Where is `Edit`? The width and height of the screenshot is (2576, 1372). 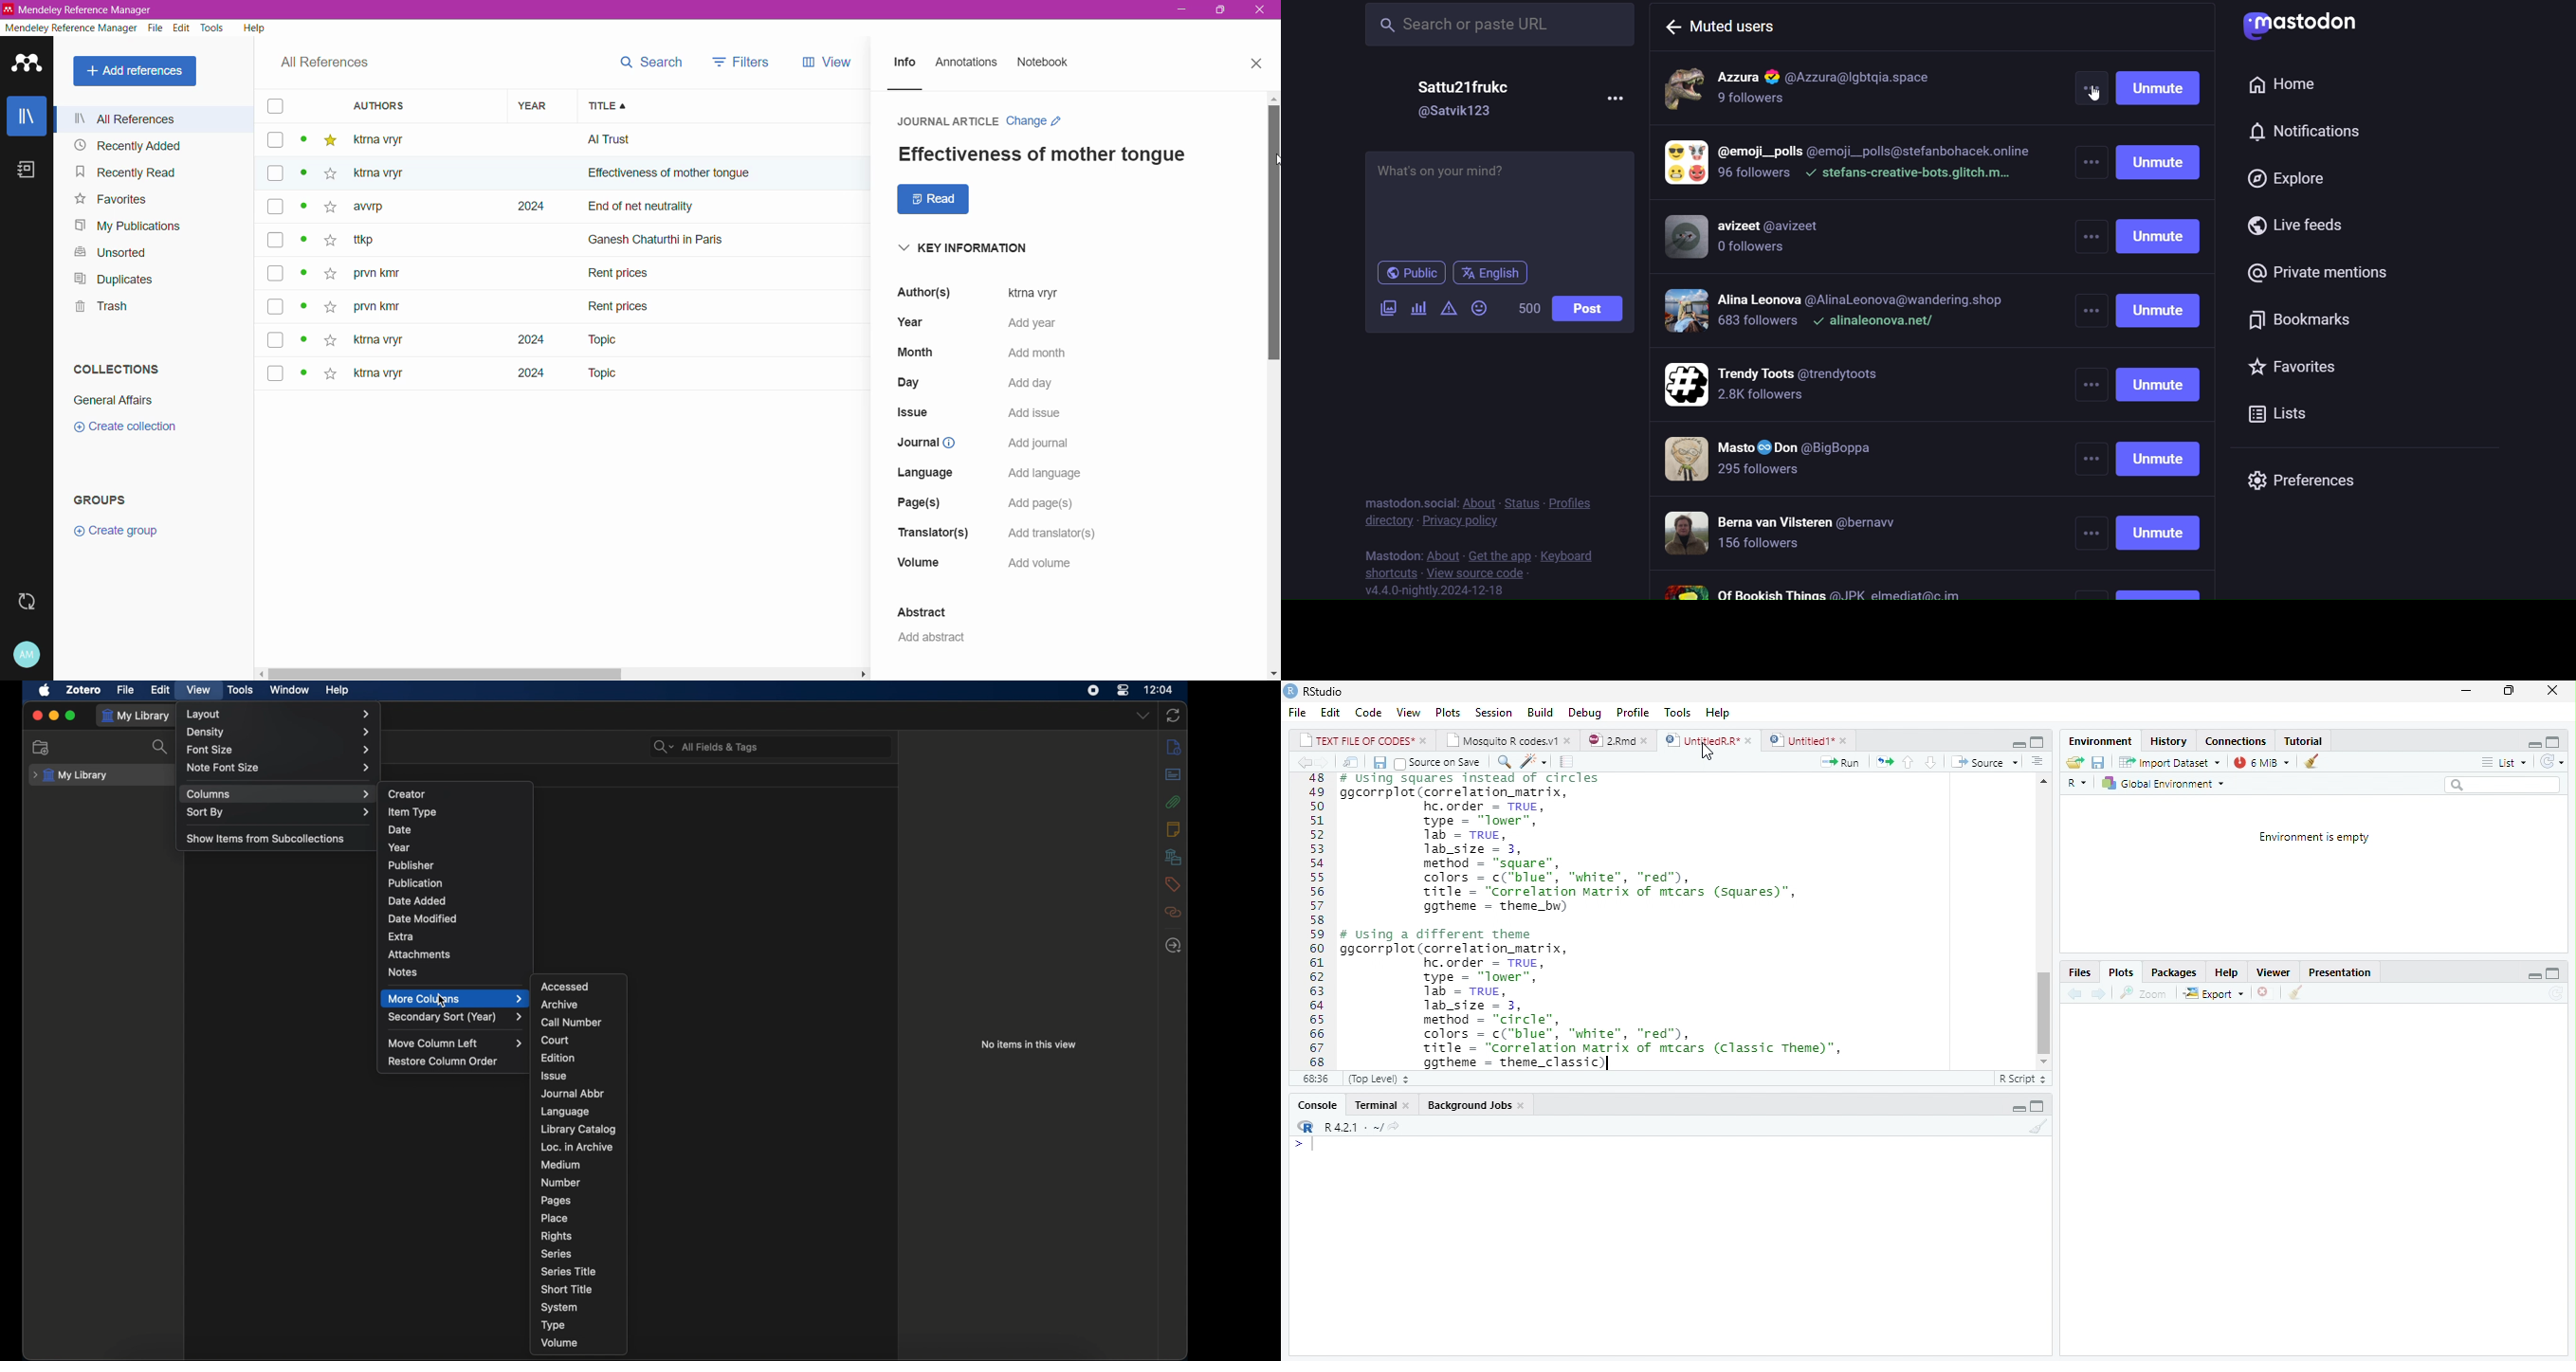 Edit is located at coordinates (1331, 713).